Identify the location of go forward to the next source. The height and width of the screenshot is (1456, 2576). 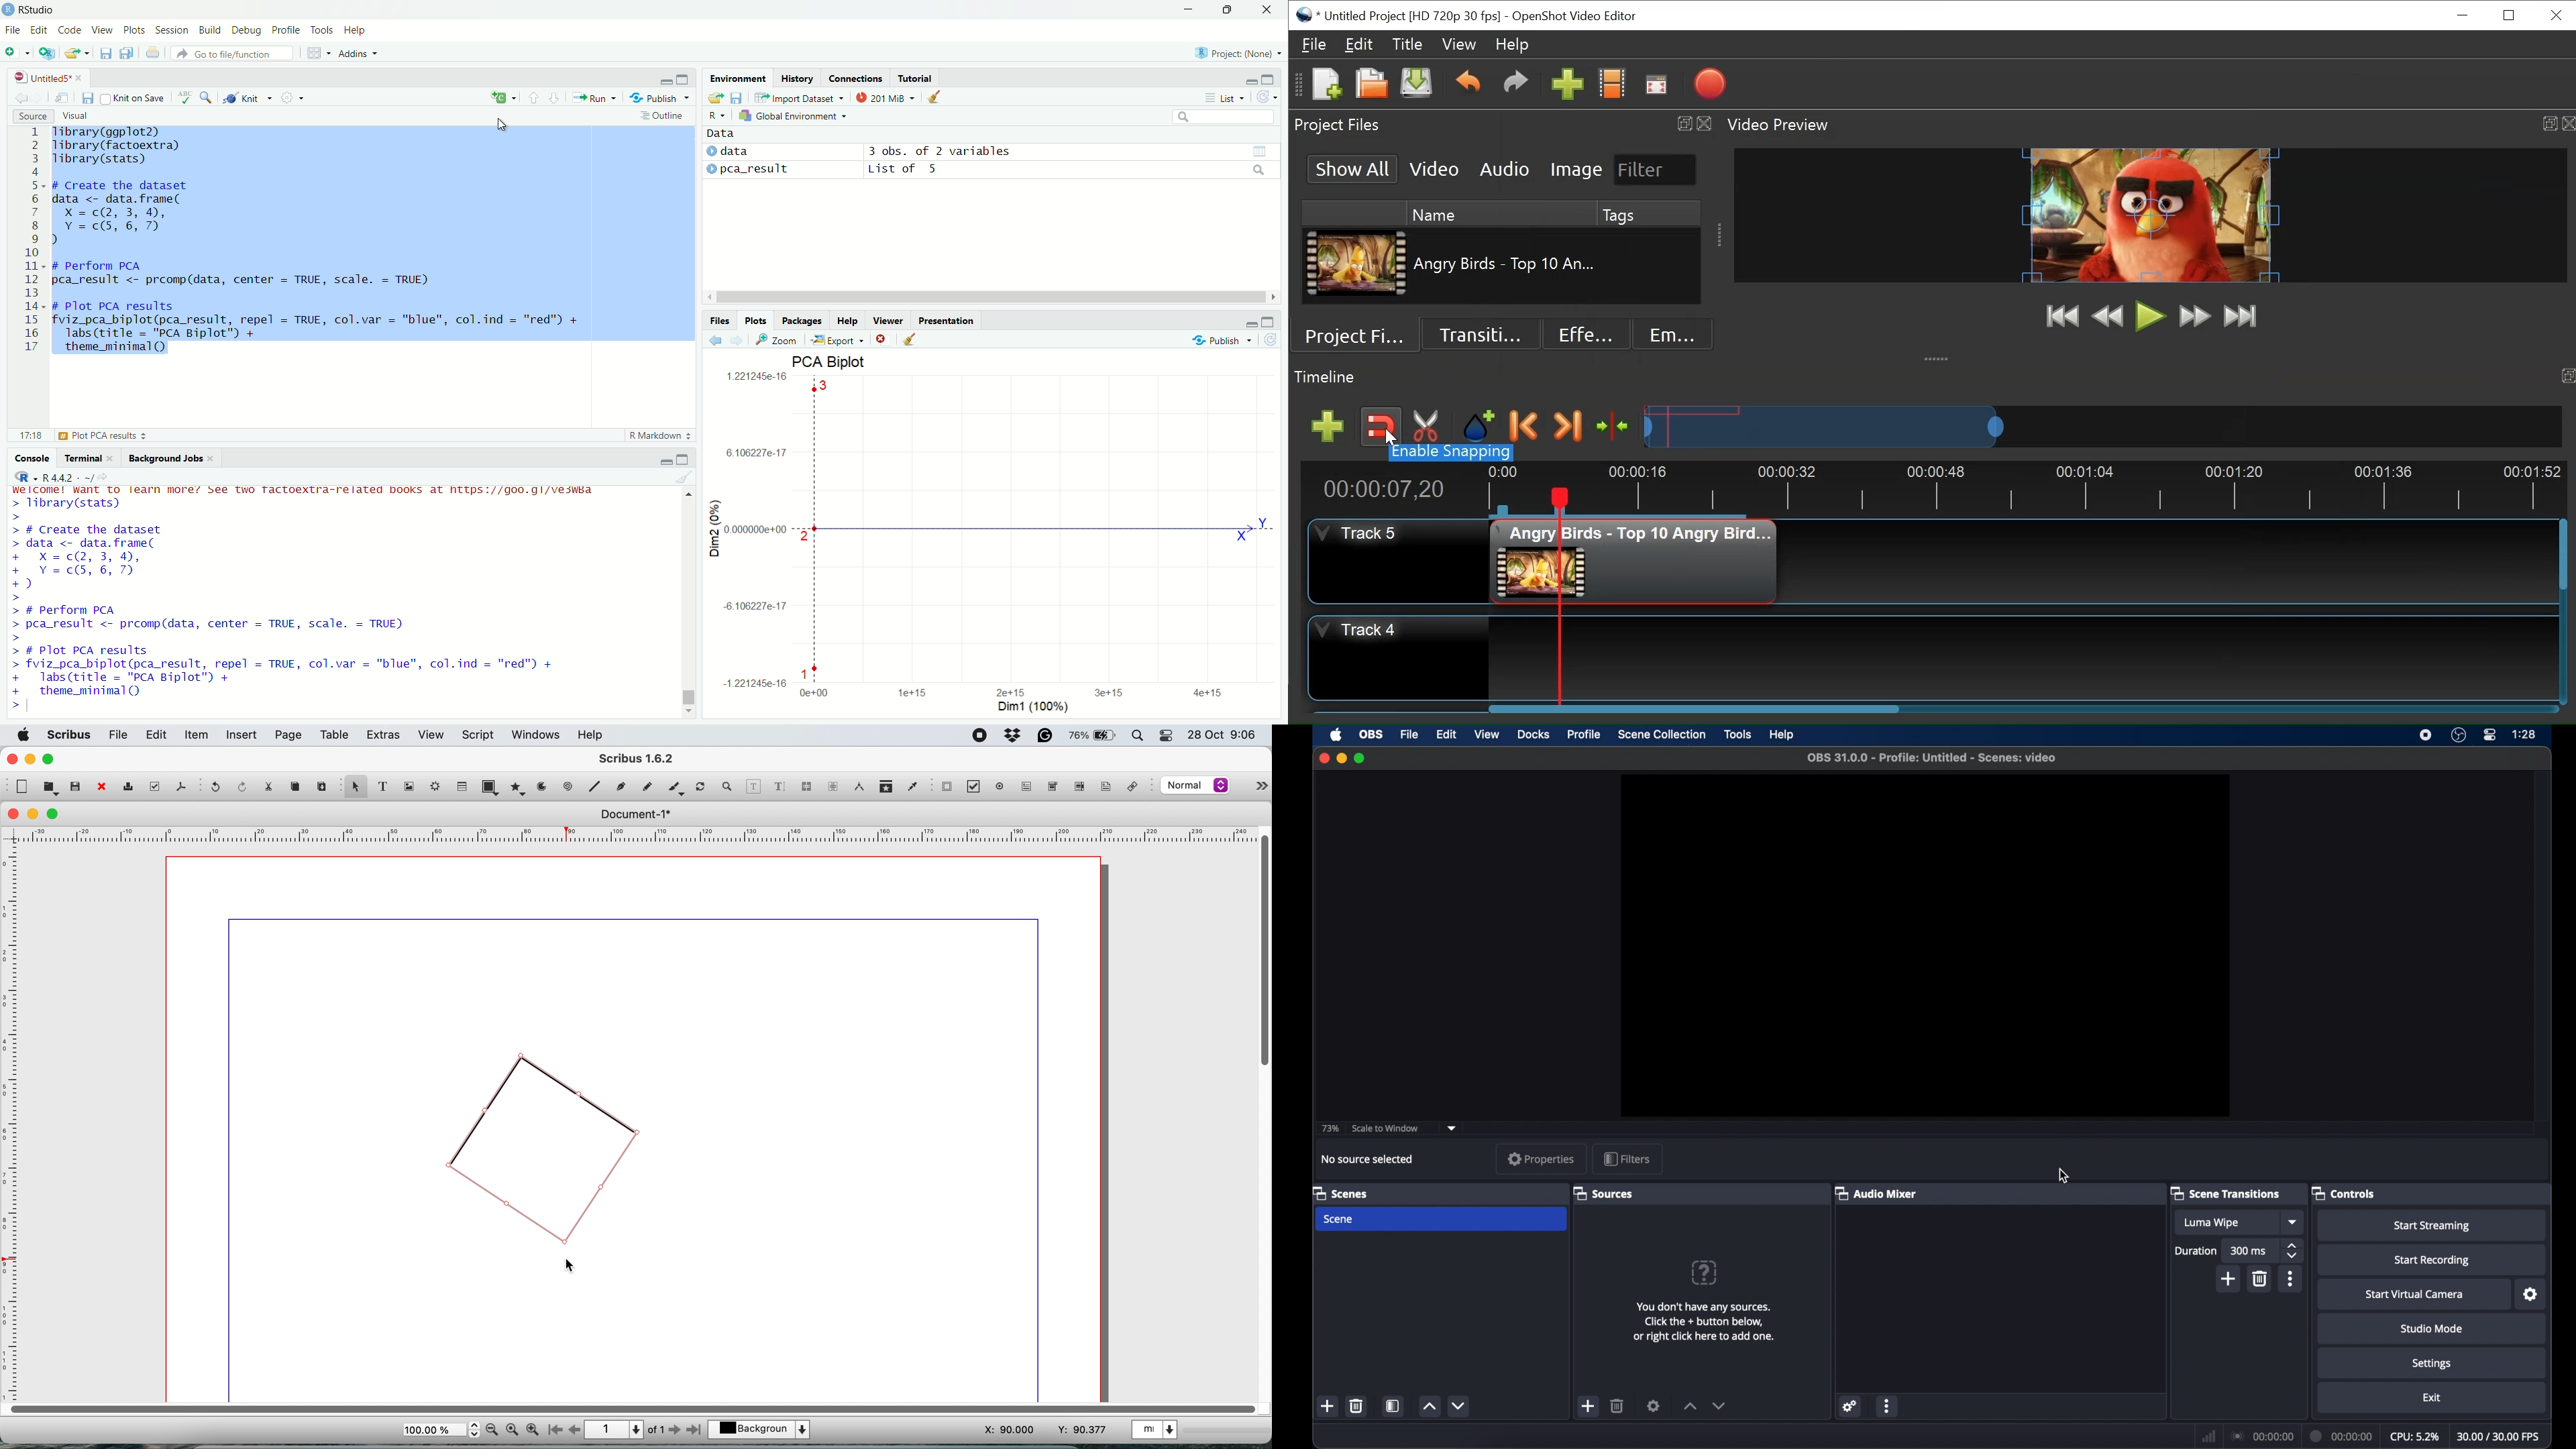
(38, 99).